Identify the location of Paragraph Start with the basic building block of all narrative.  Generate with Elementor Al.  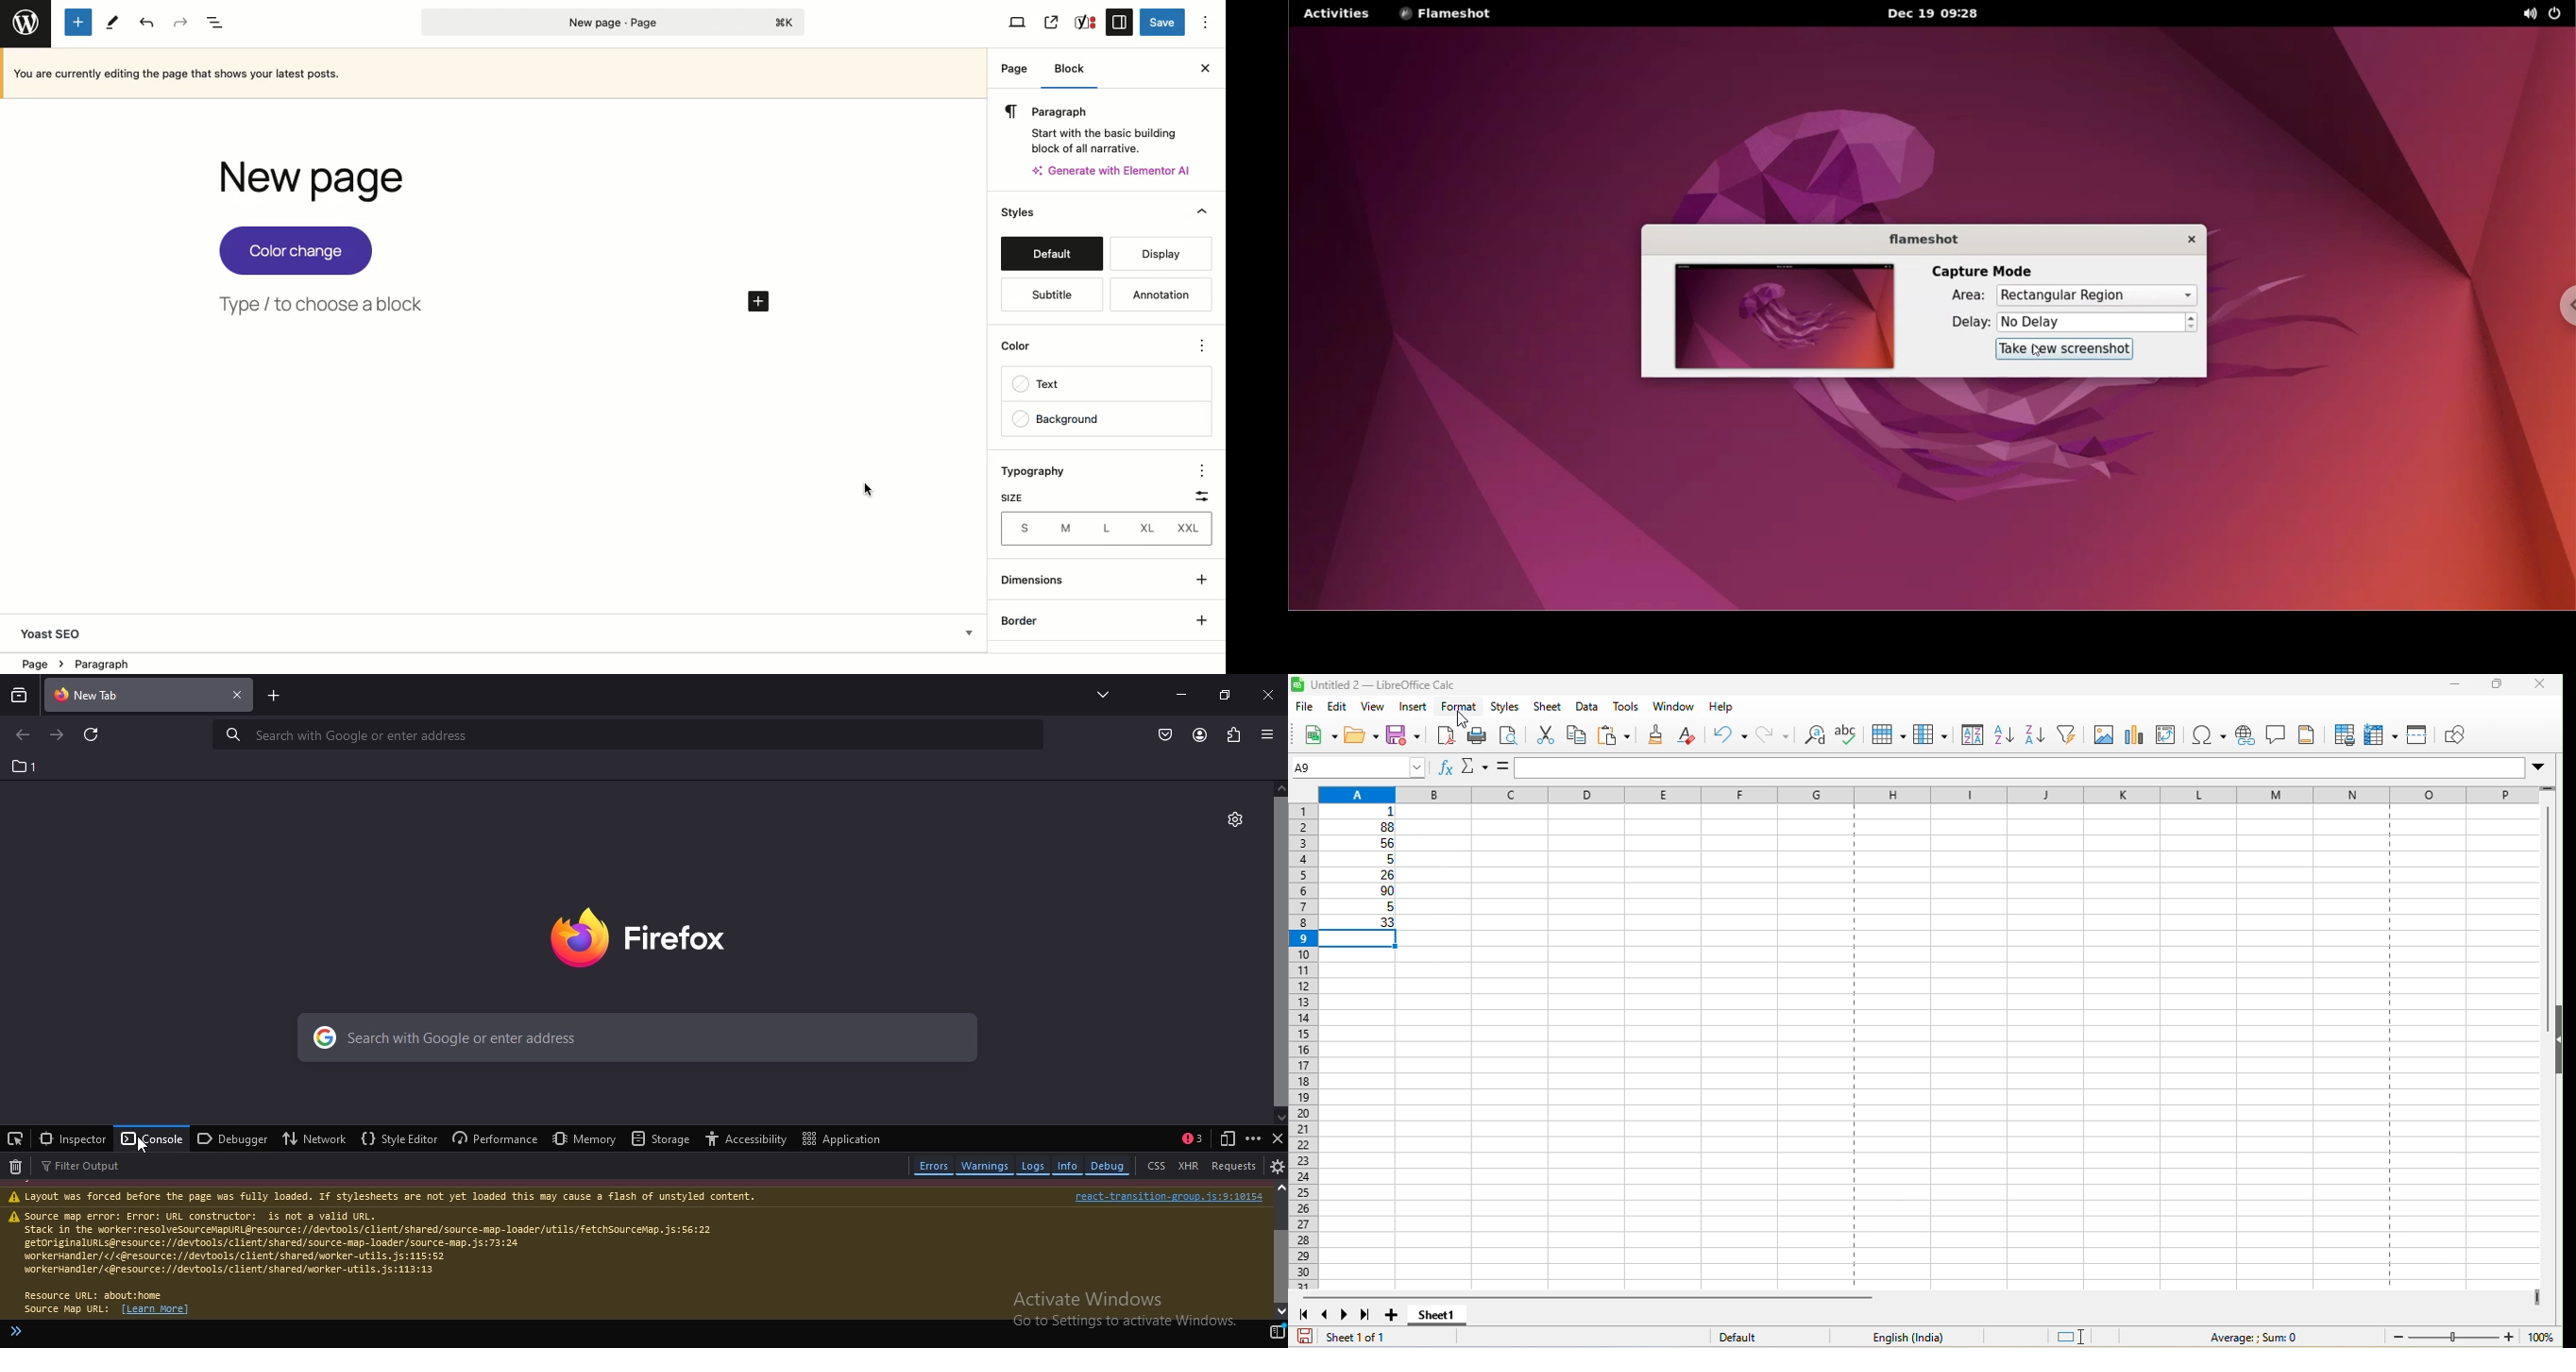
(1102, 141).